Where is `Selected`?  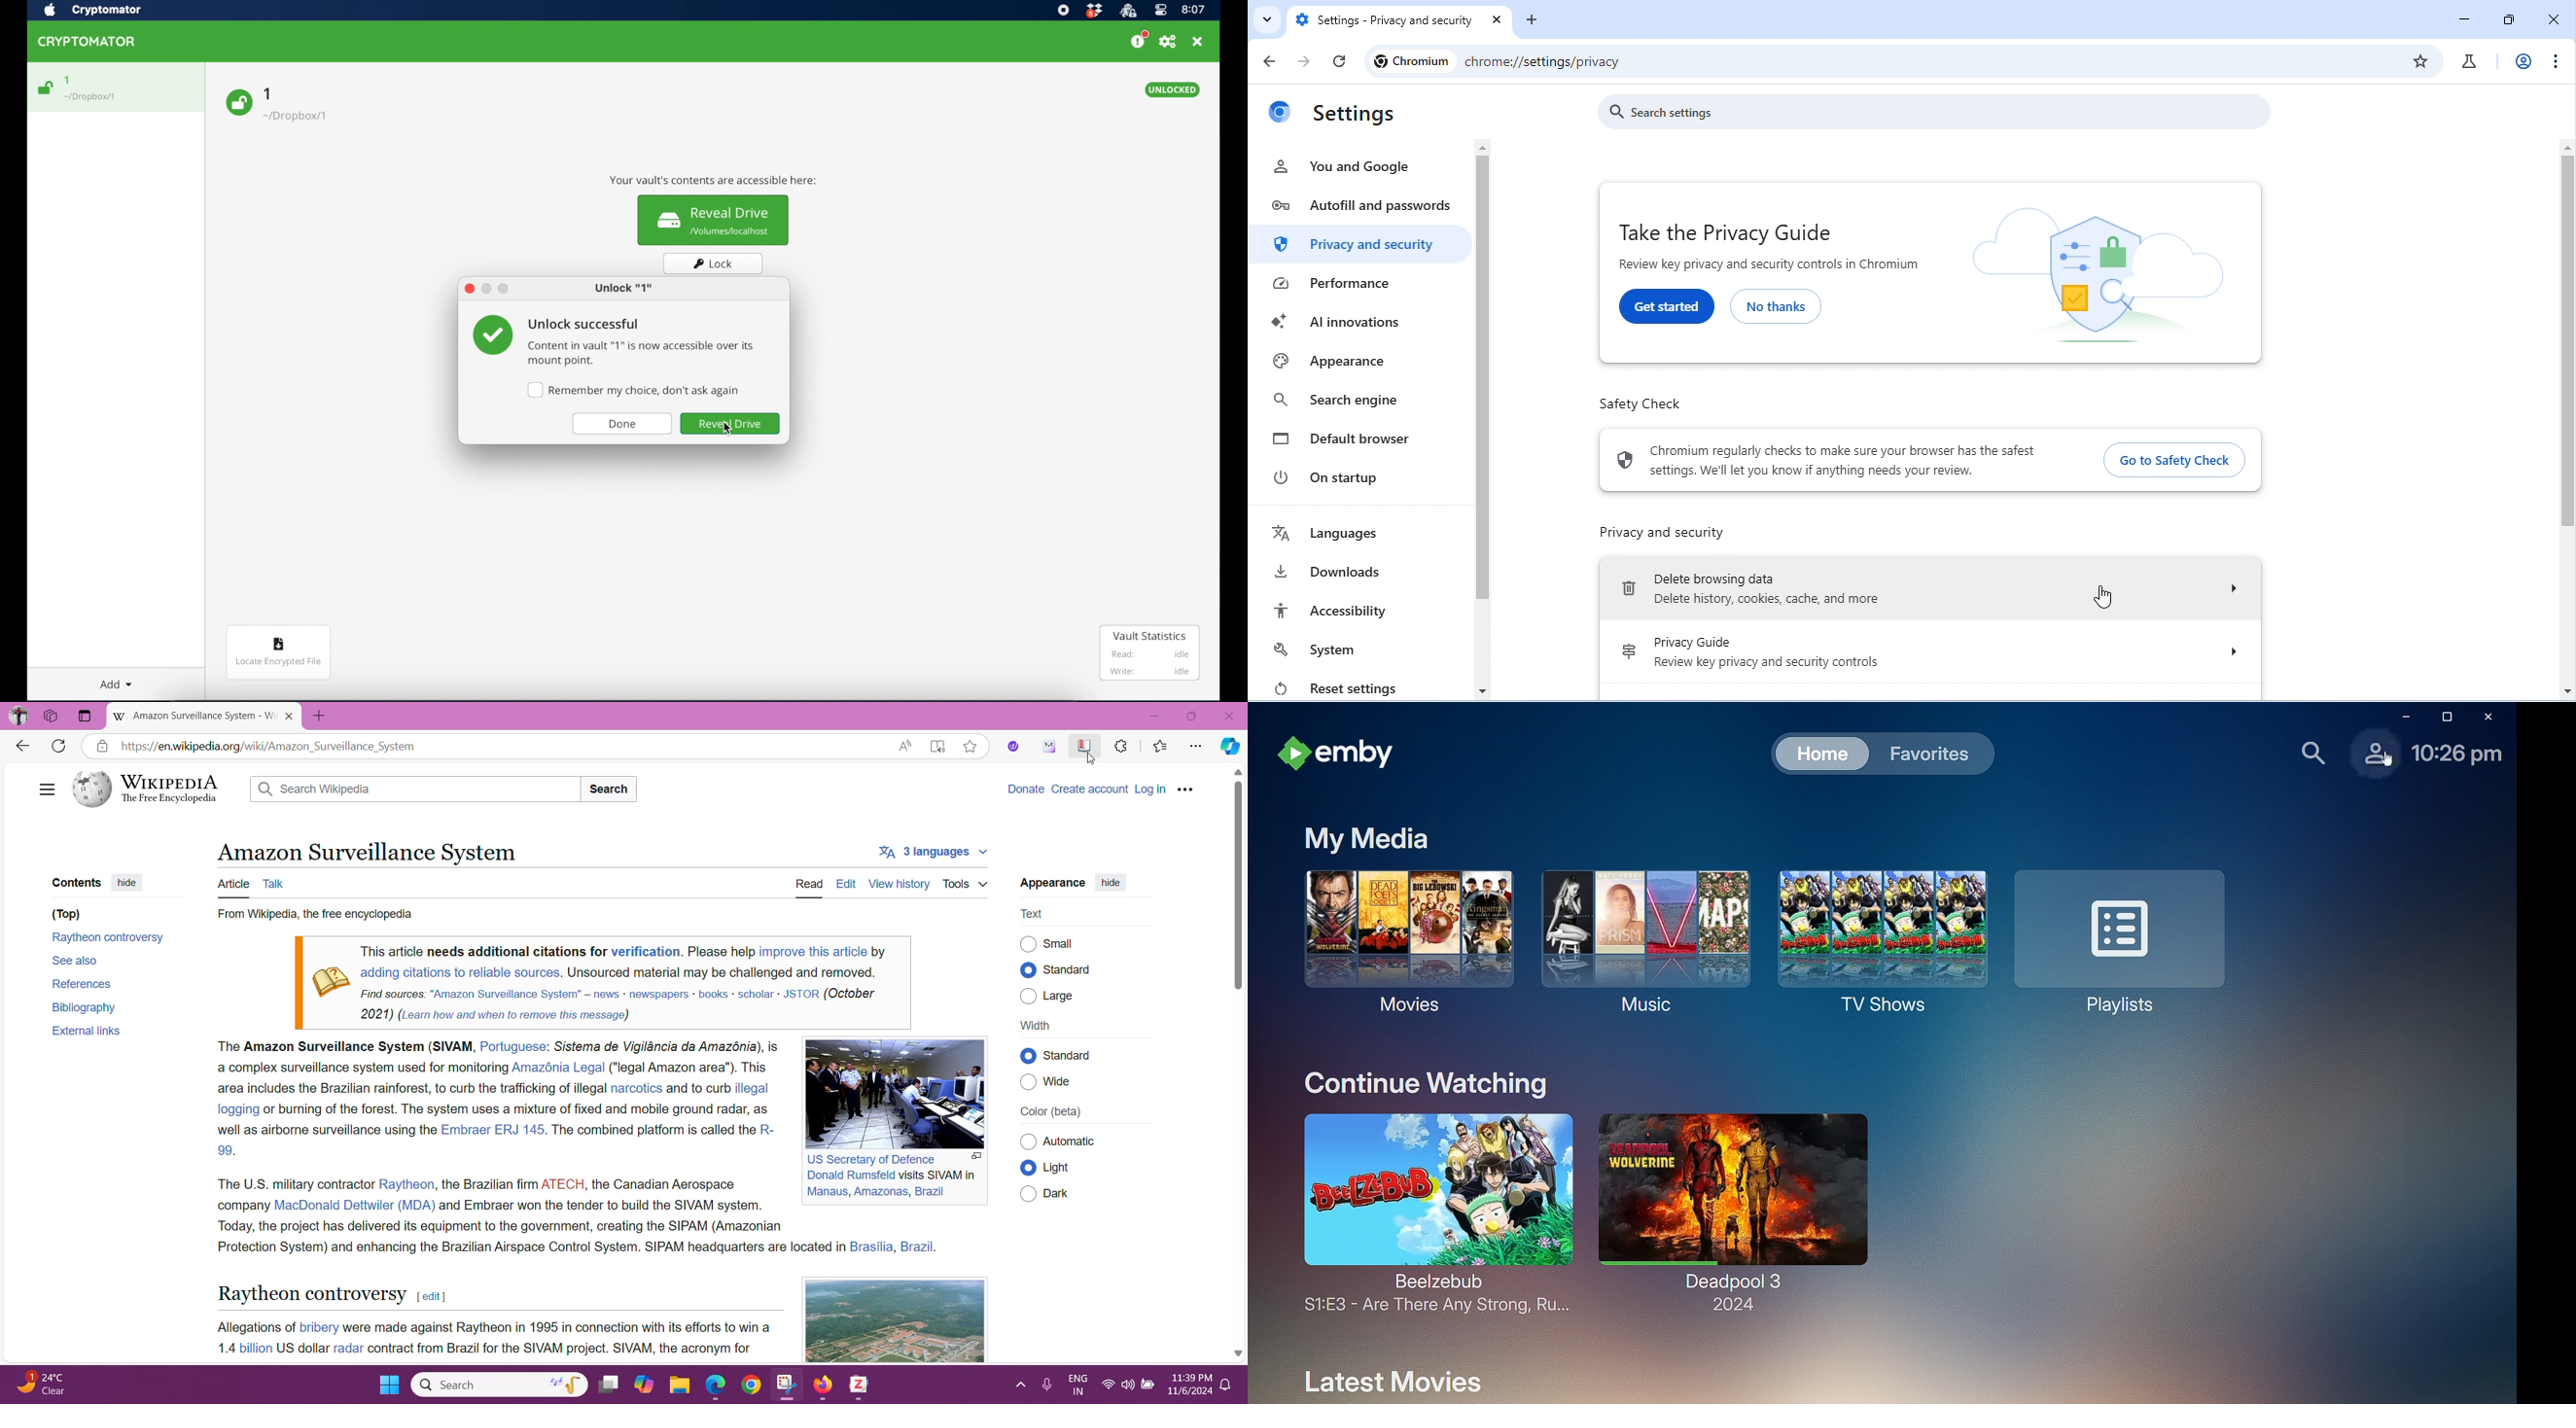
Selected is located at coordinates (1029, 1056).